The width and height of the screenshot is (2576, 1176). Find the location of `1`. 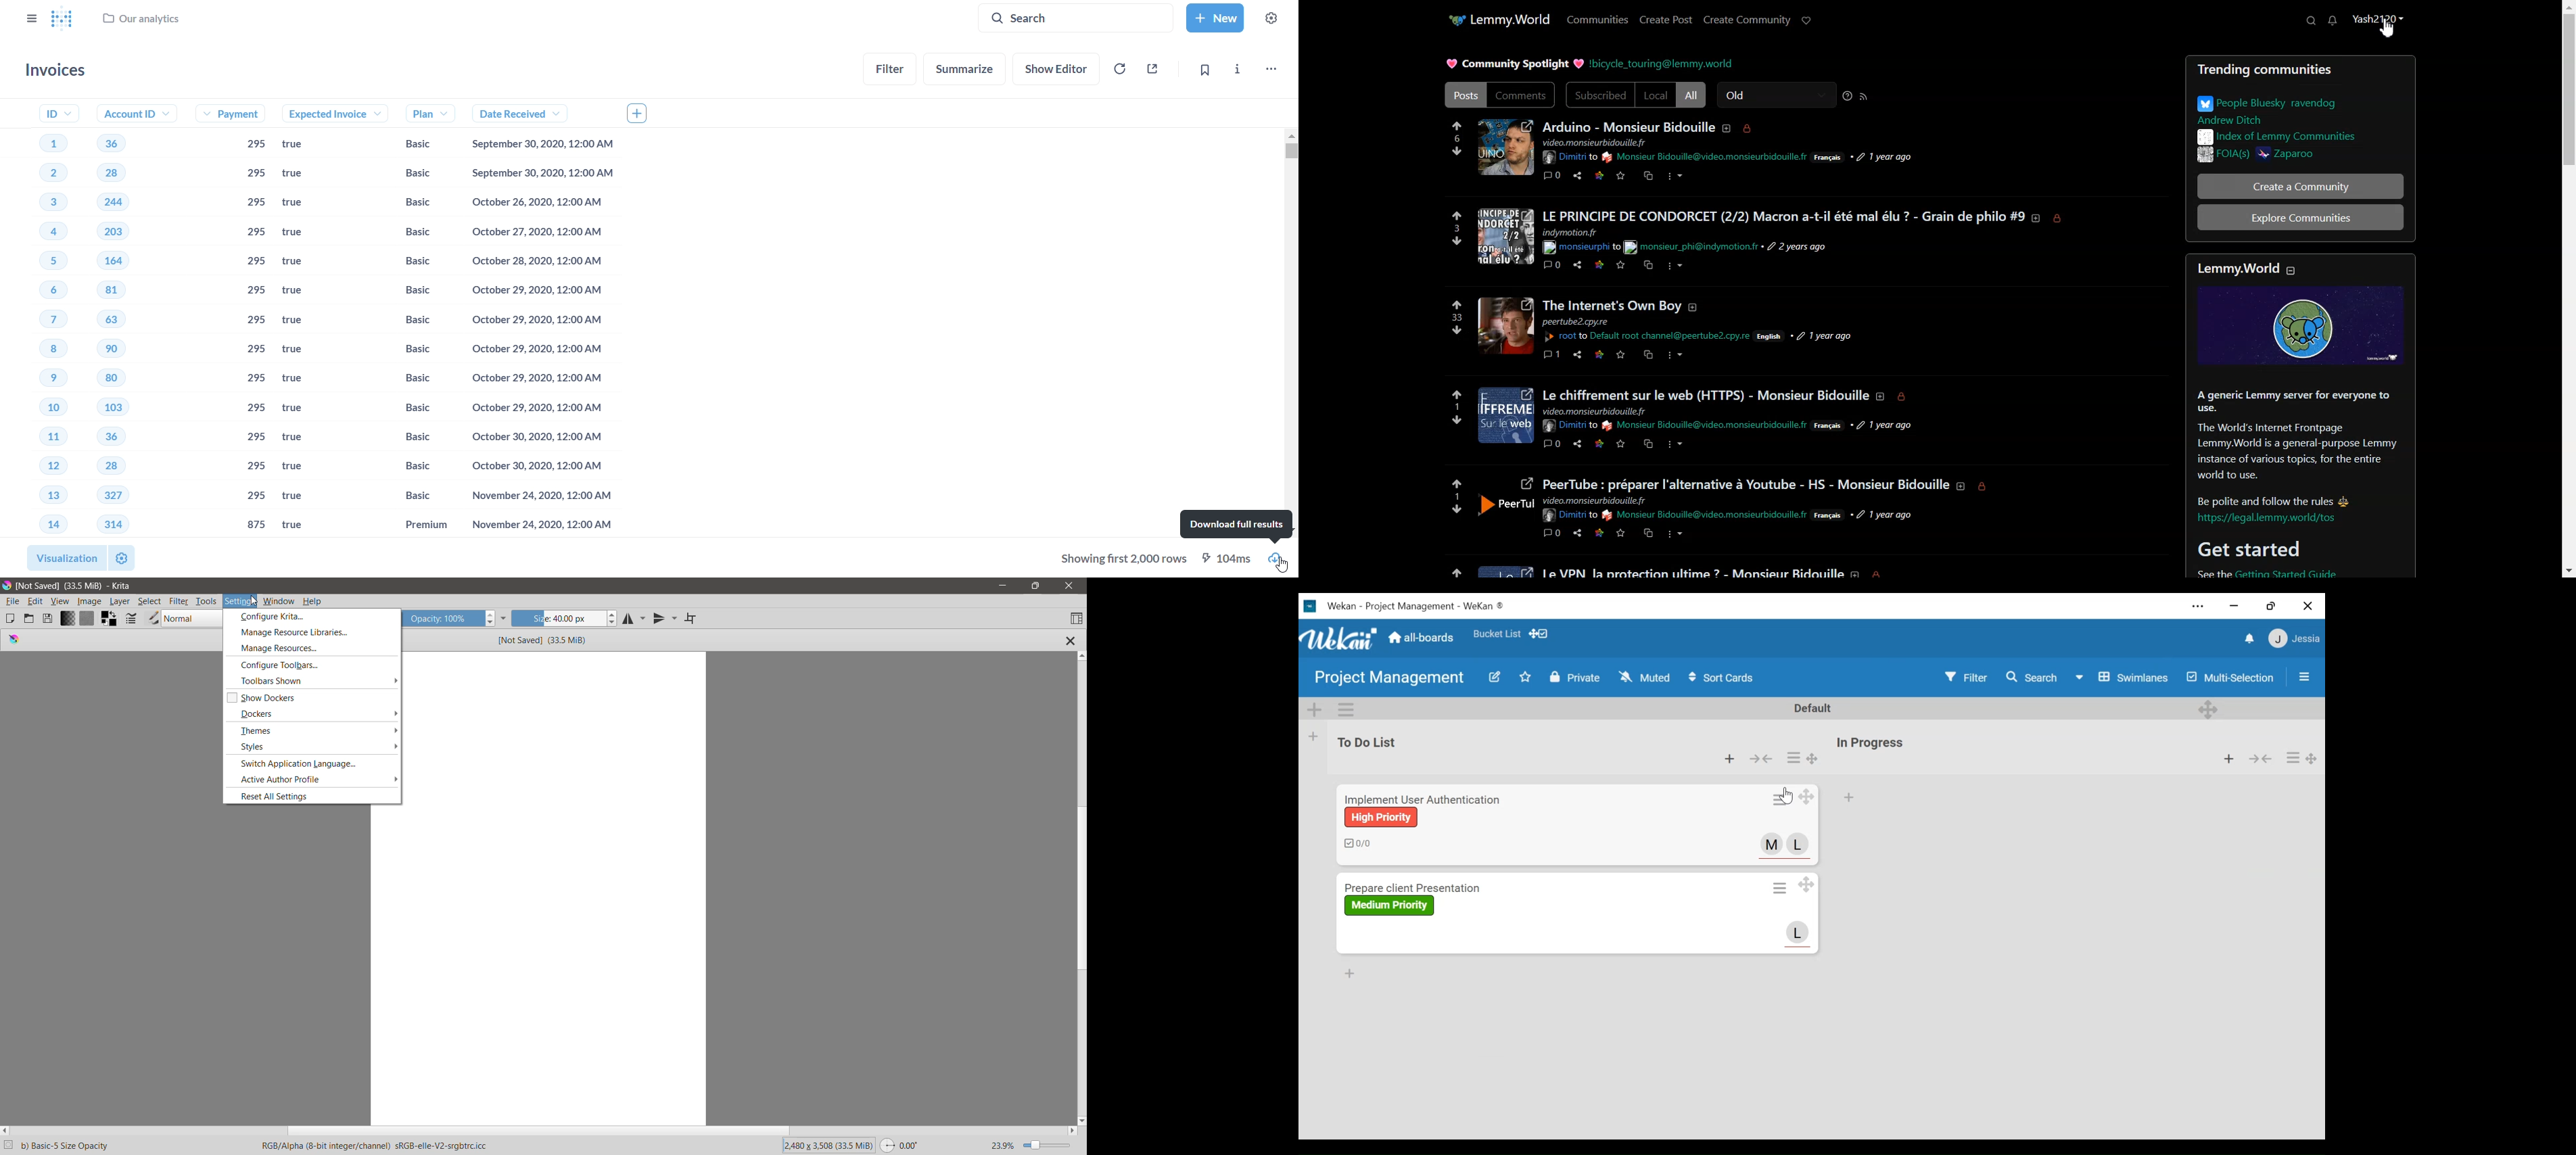

1 is located at coordinates (1454, 407).